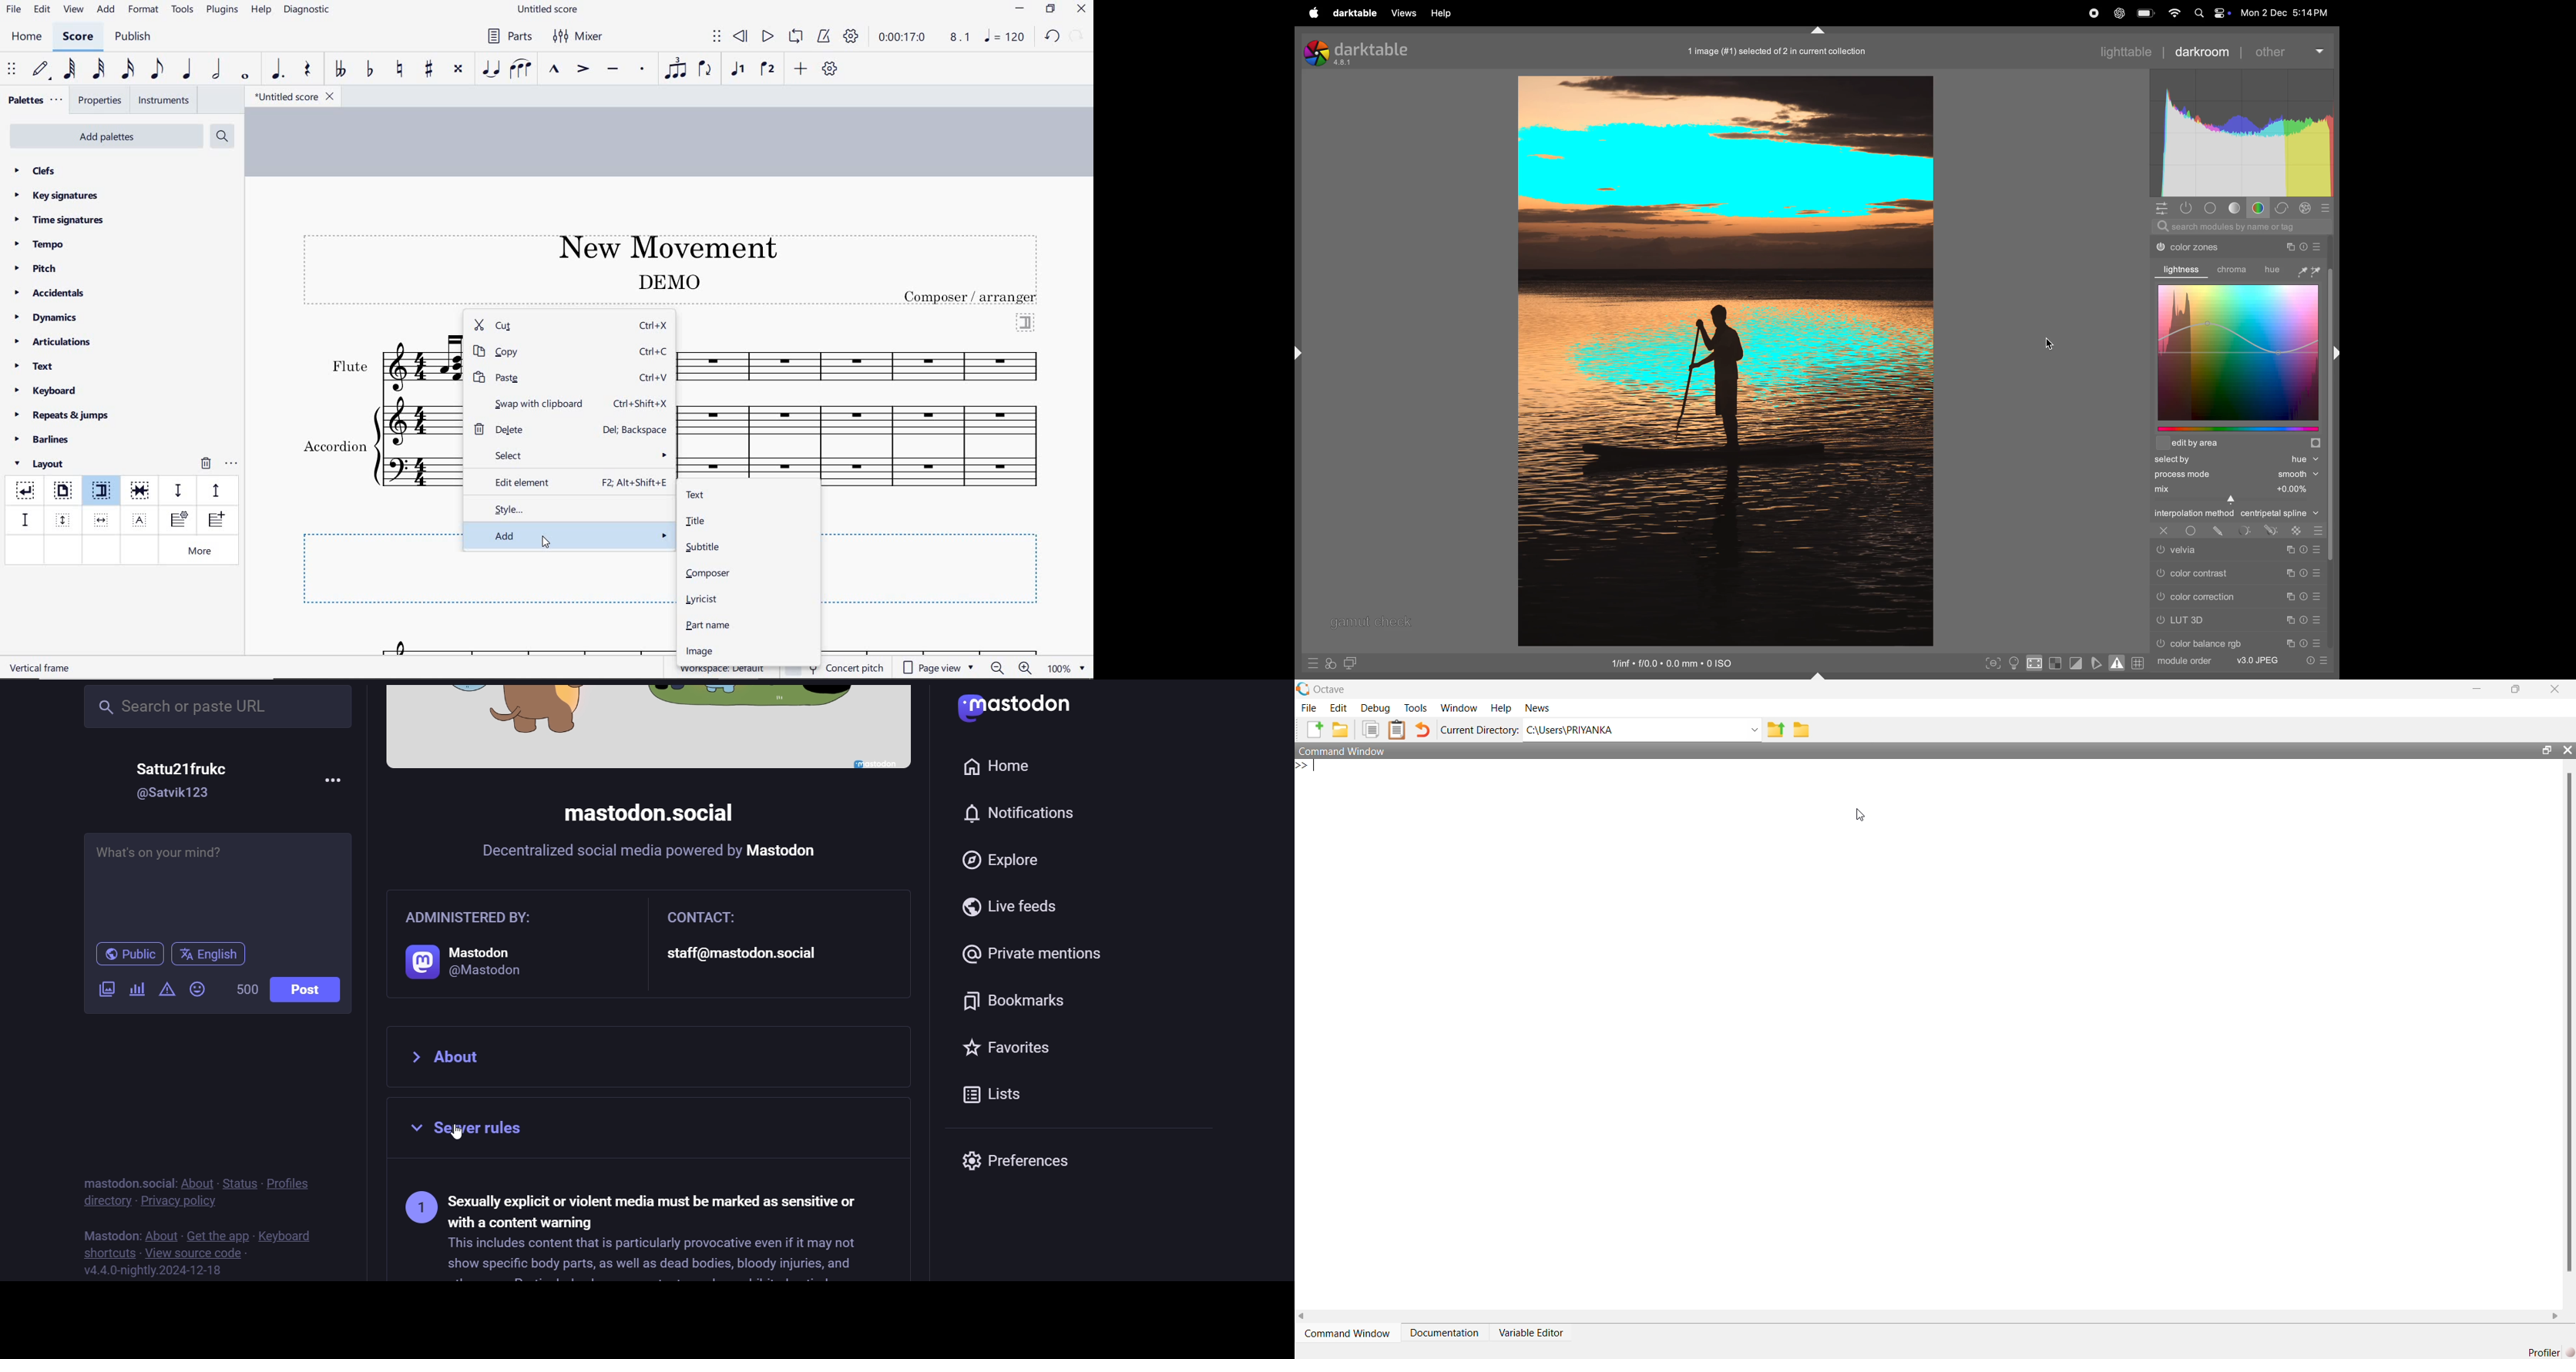 The height and width of the screenshot is (1372, 2576). I want to click on page view, so click(939, 668).